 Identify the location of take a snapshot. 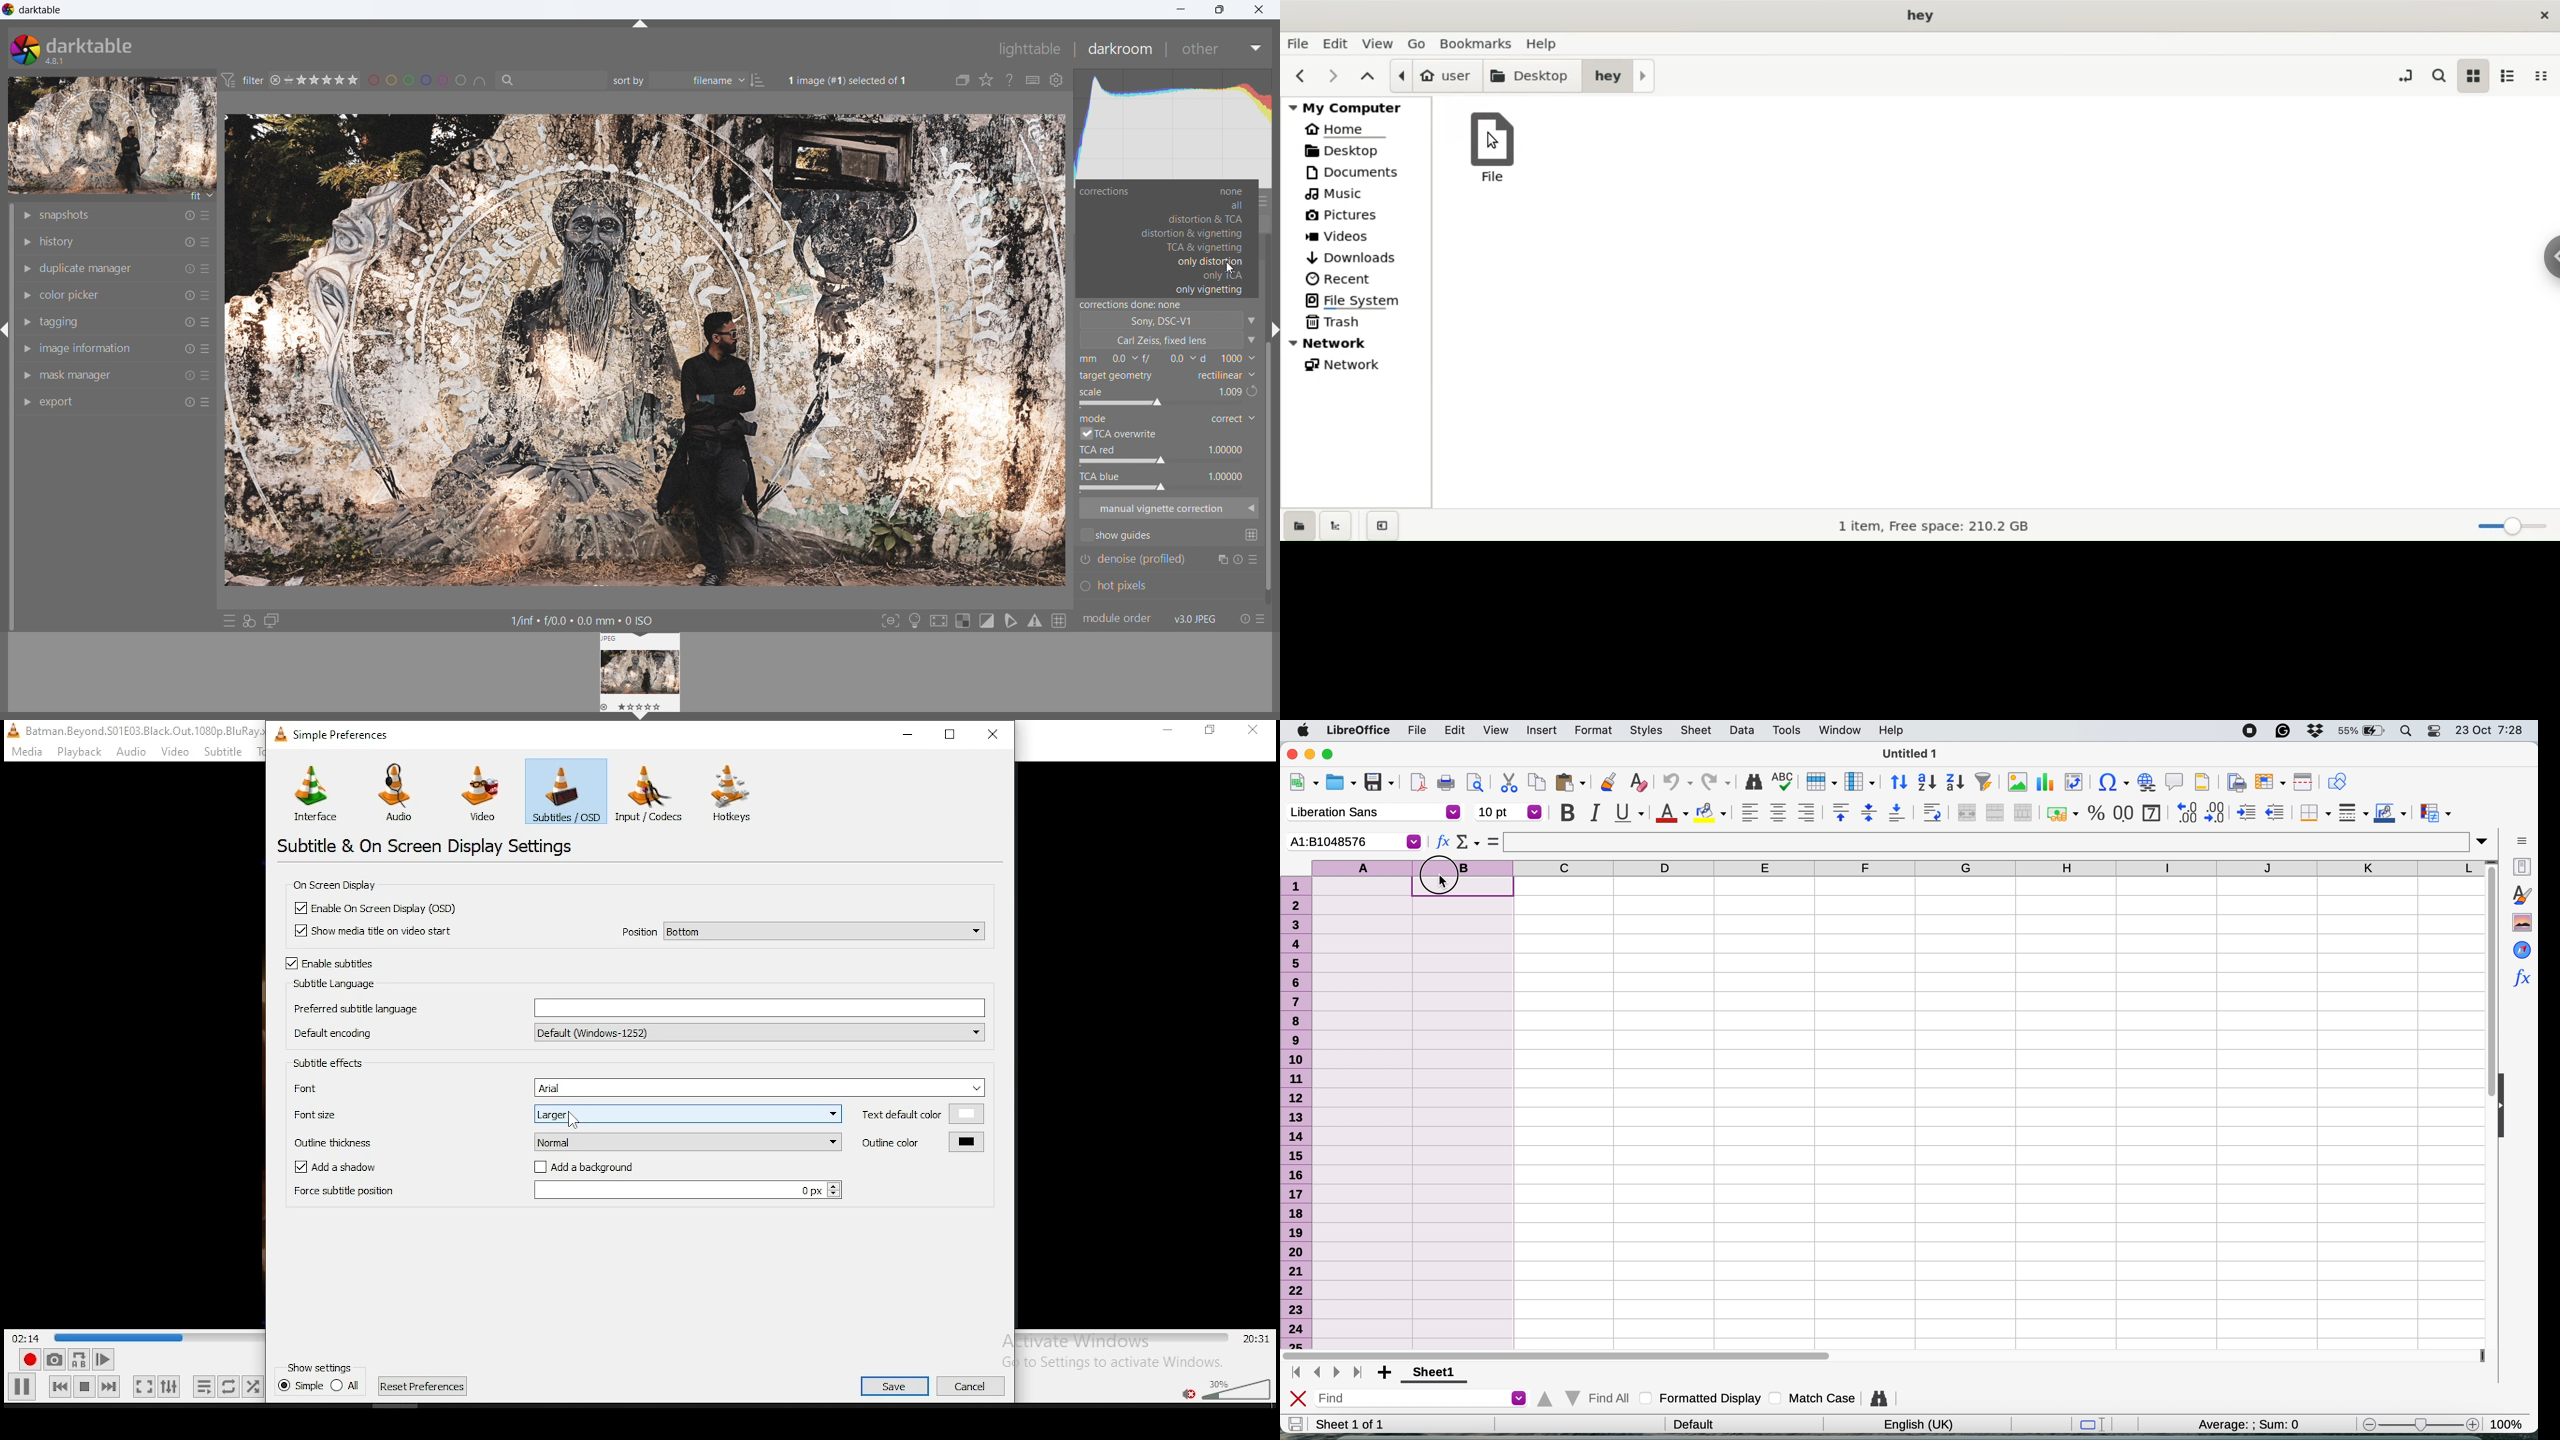
(52, 1360).